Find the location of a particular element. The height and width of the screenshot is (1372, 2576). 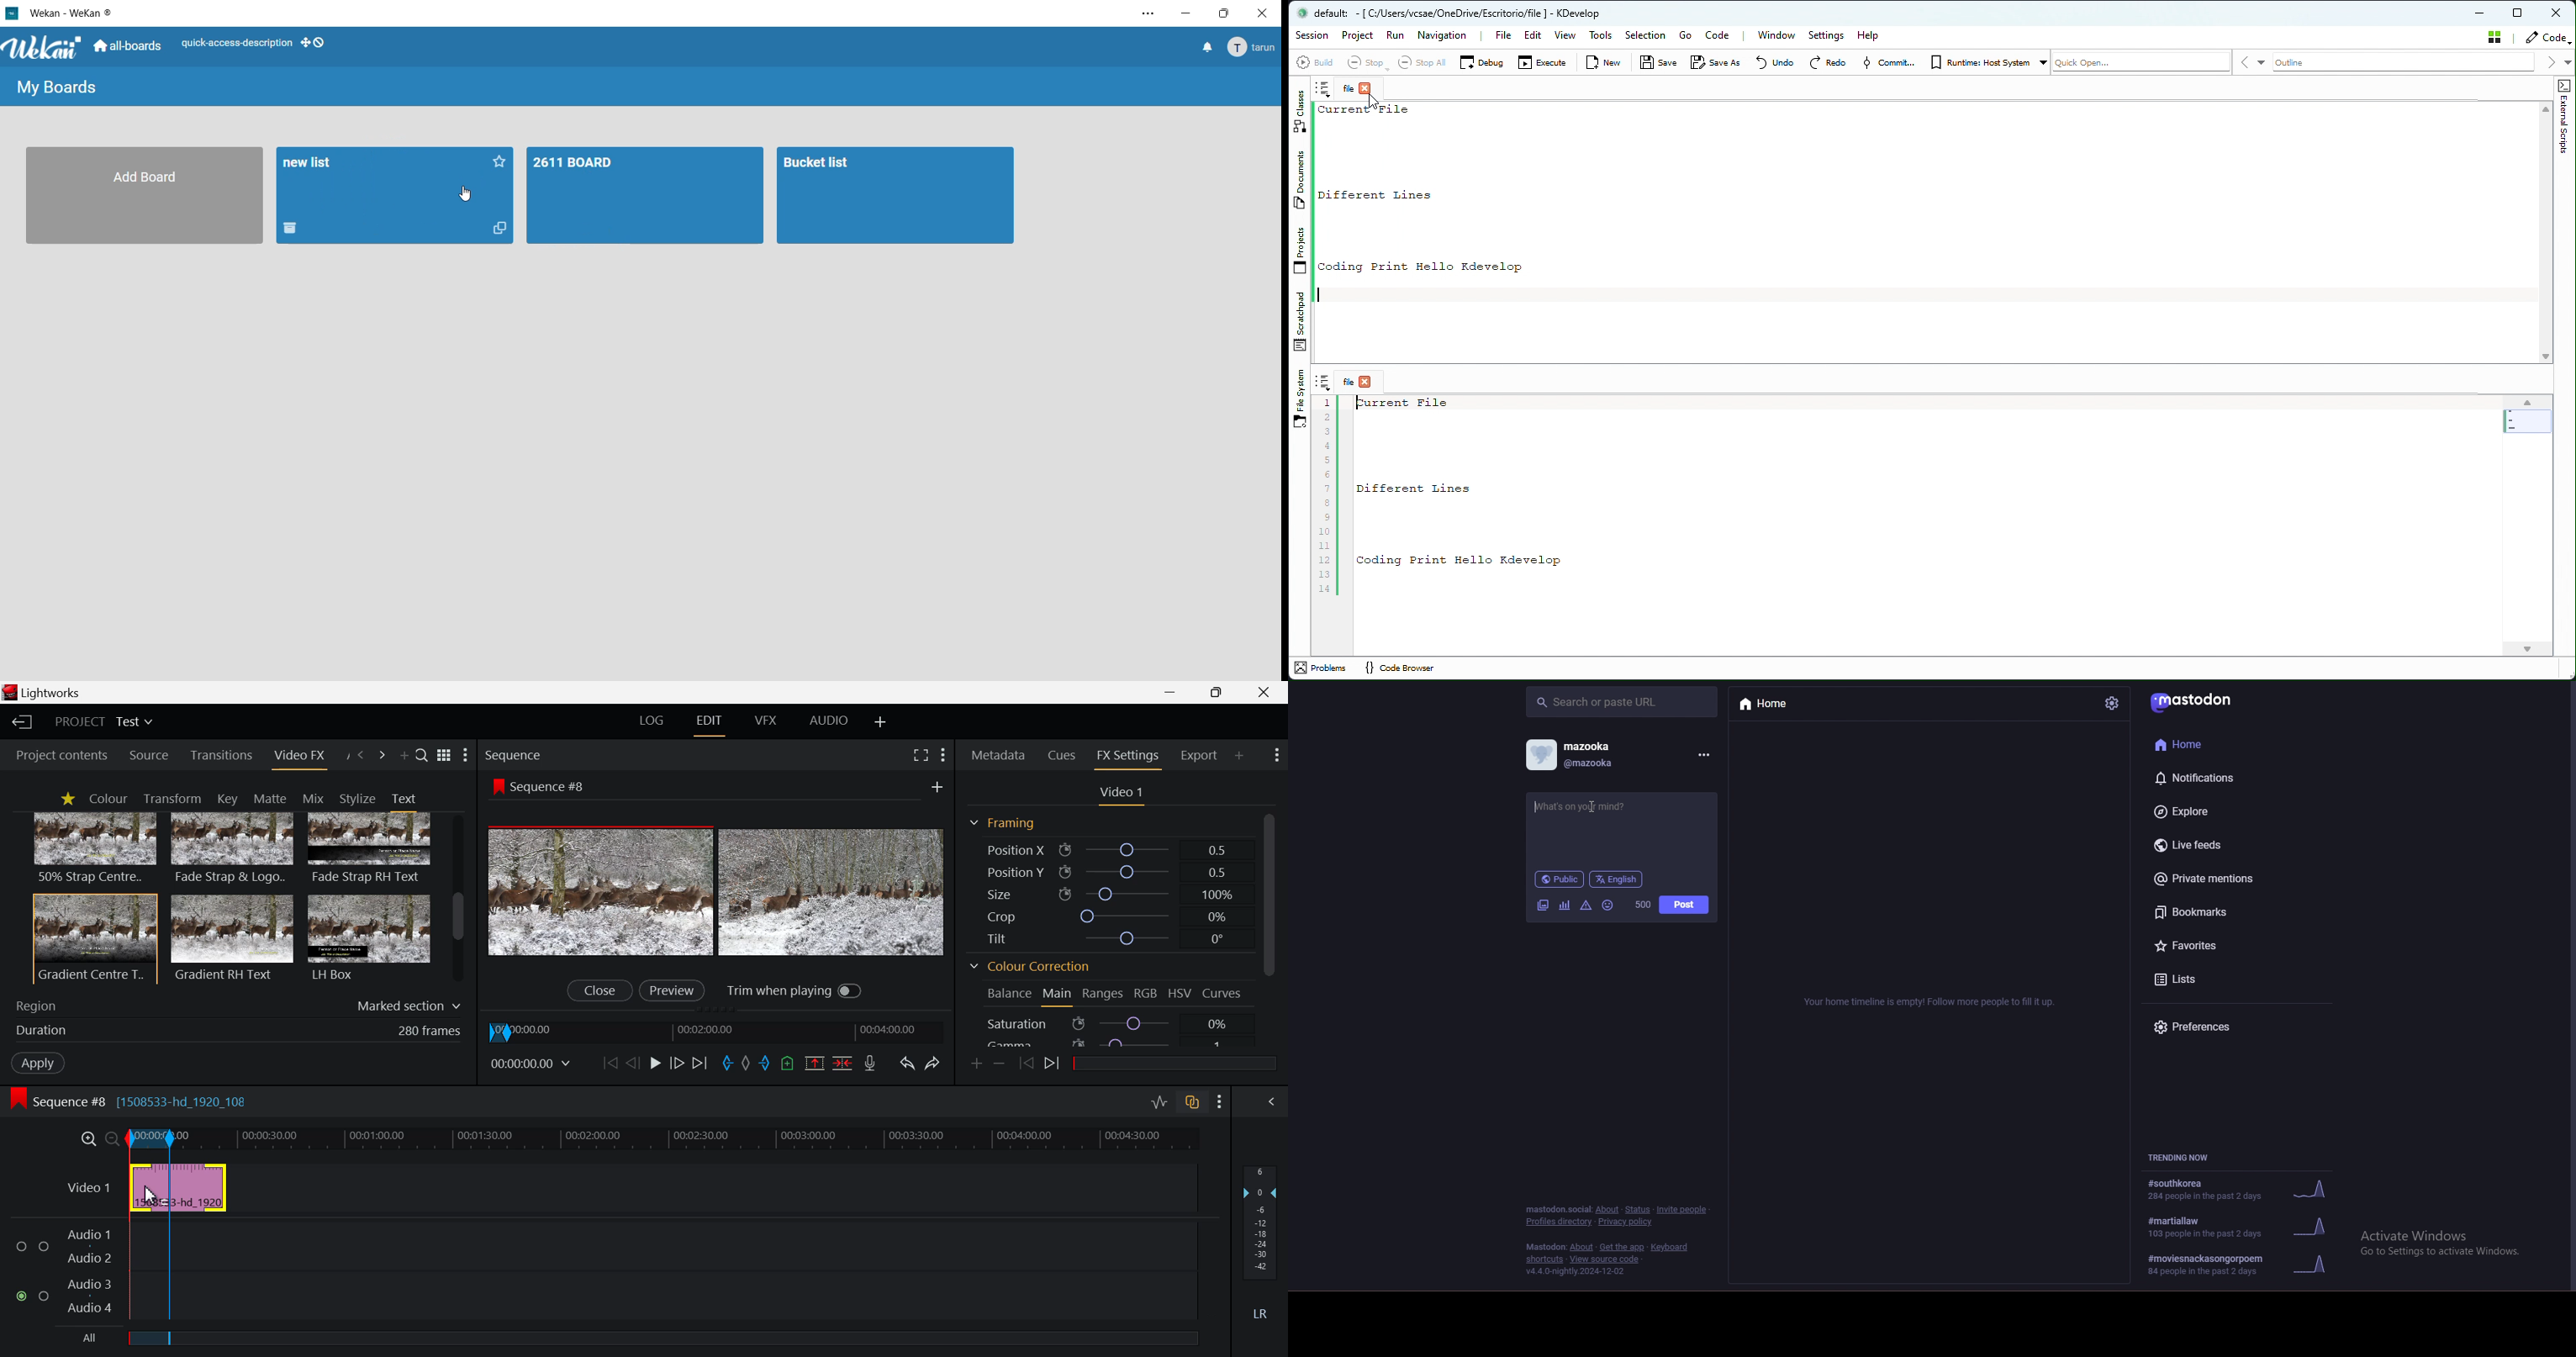

Close is located at coordinates (2556, 12).